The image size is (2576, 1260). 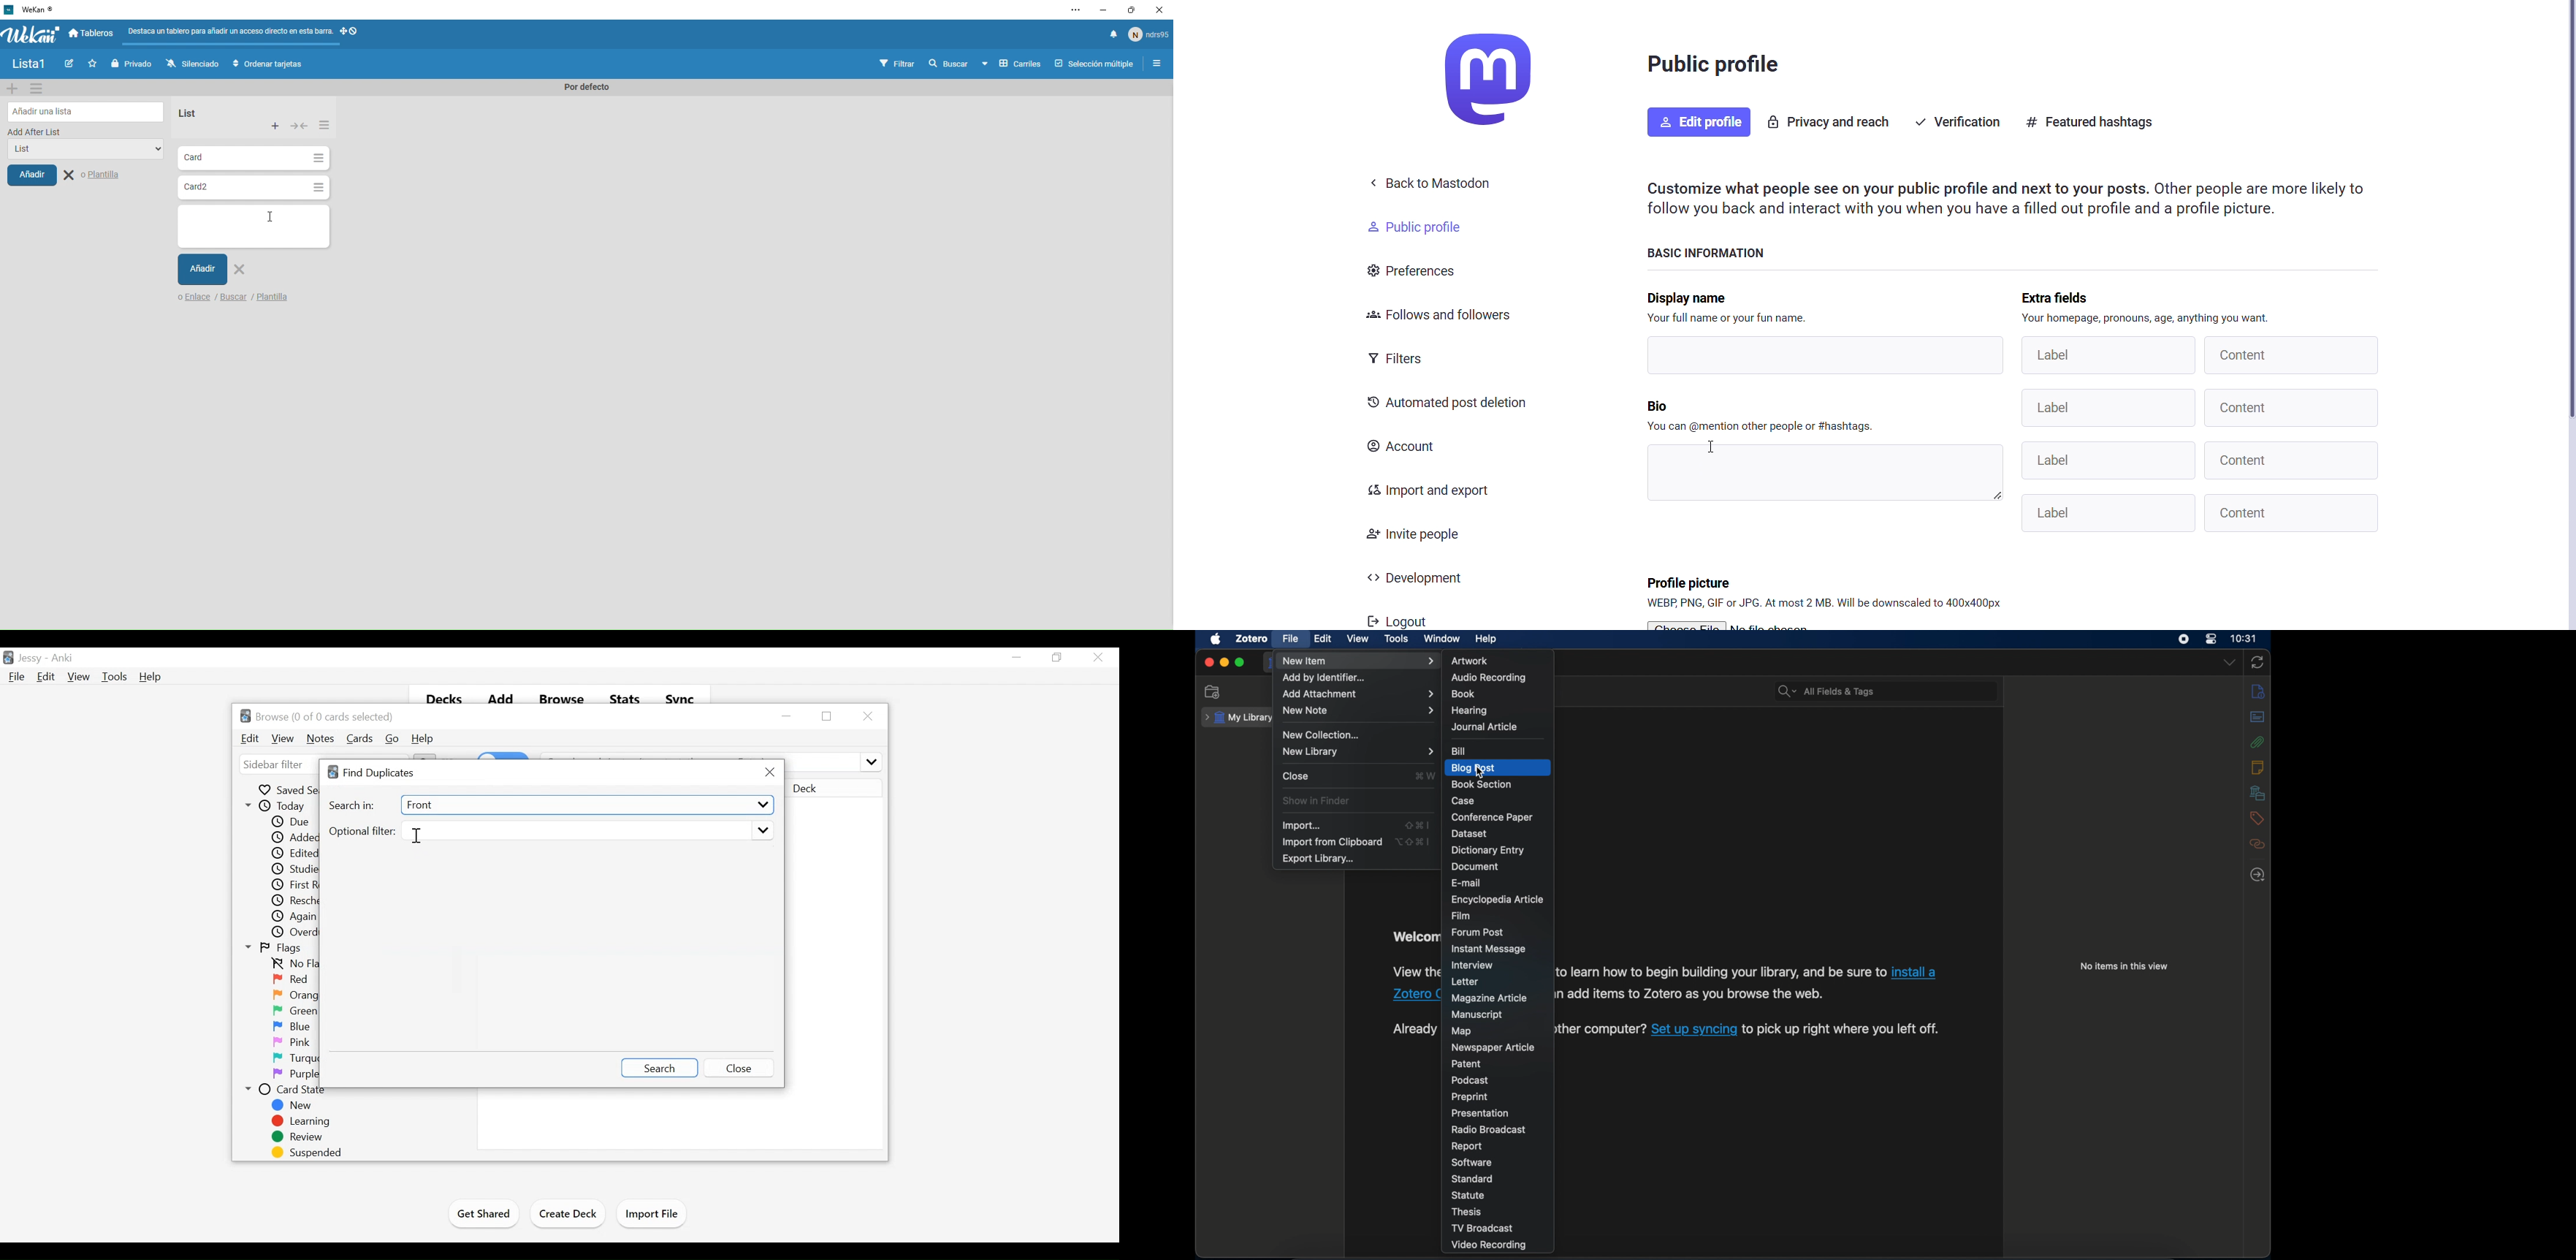 What do you see at coordinates (1467, 1212) in the screenshot?
I see `thesis` at bounding box center [1467, 1212].